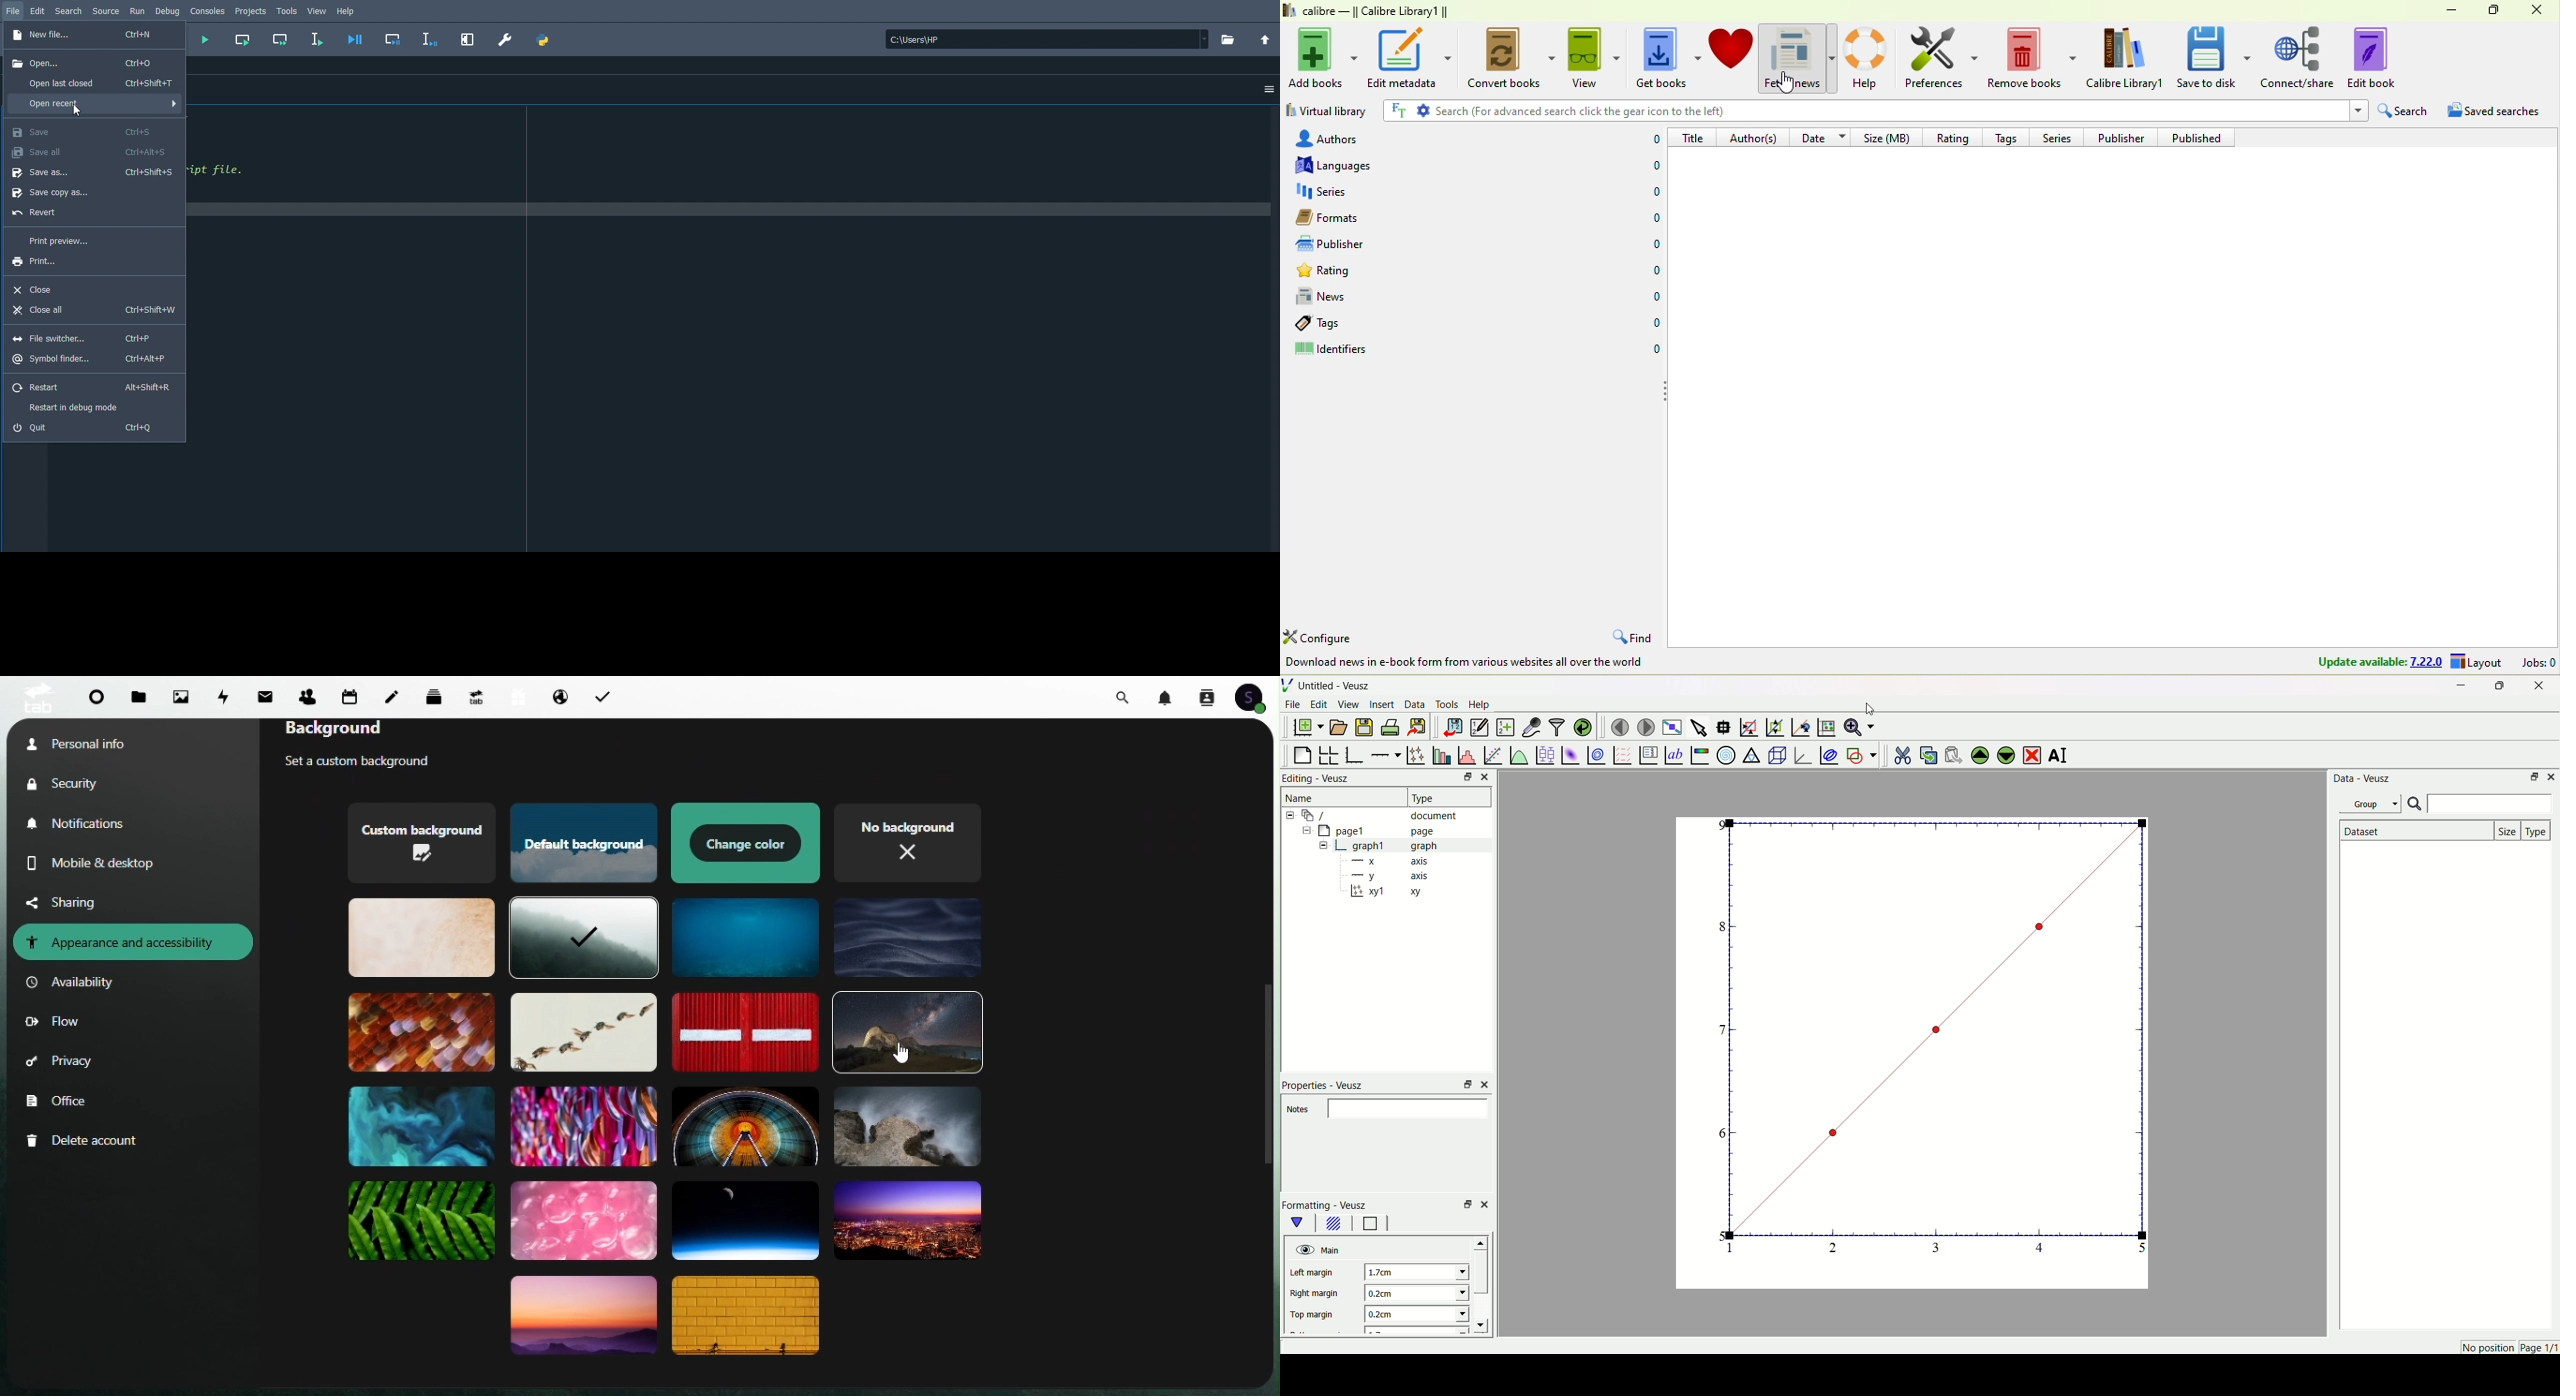 This screenshot has width=2576, height=1400. Describe the element at coordinates (84, 63) in the screenshot. I see `Open` at that location.